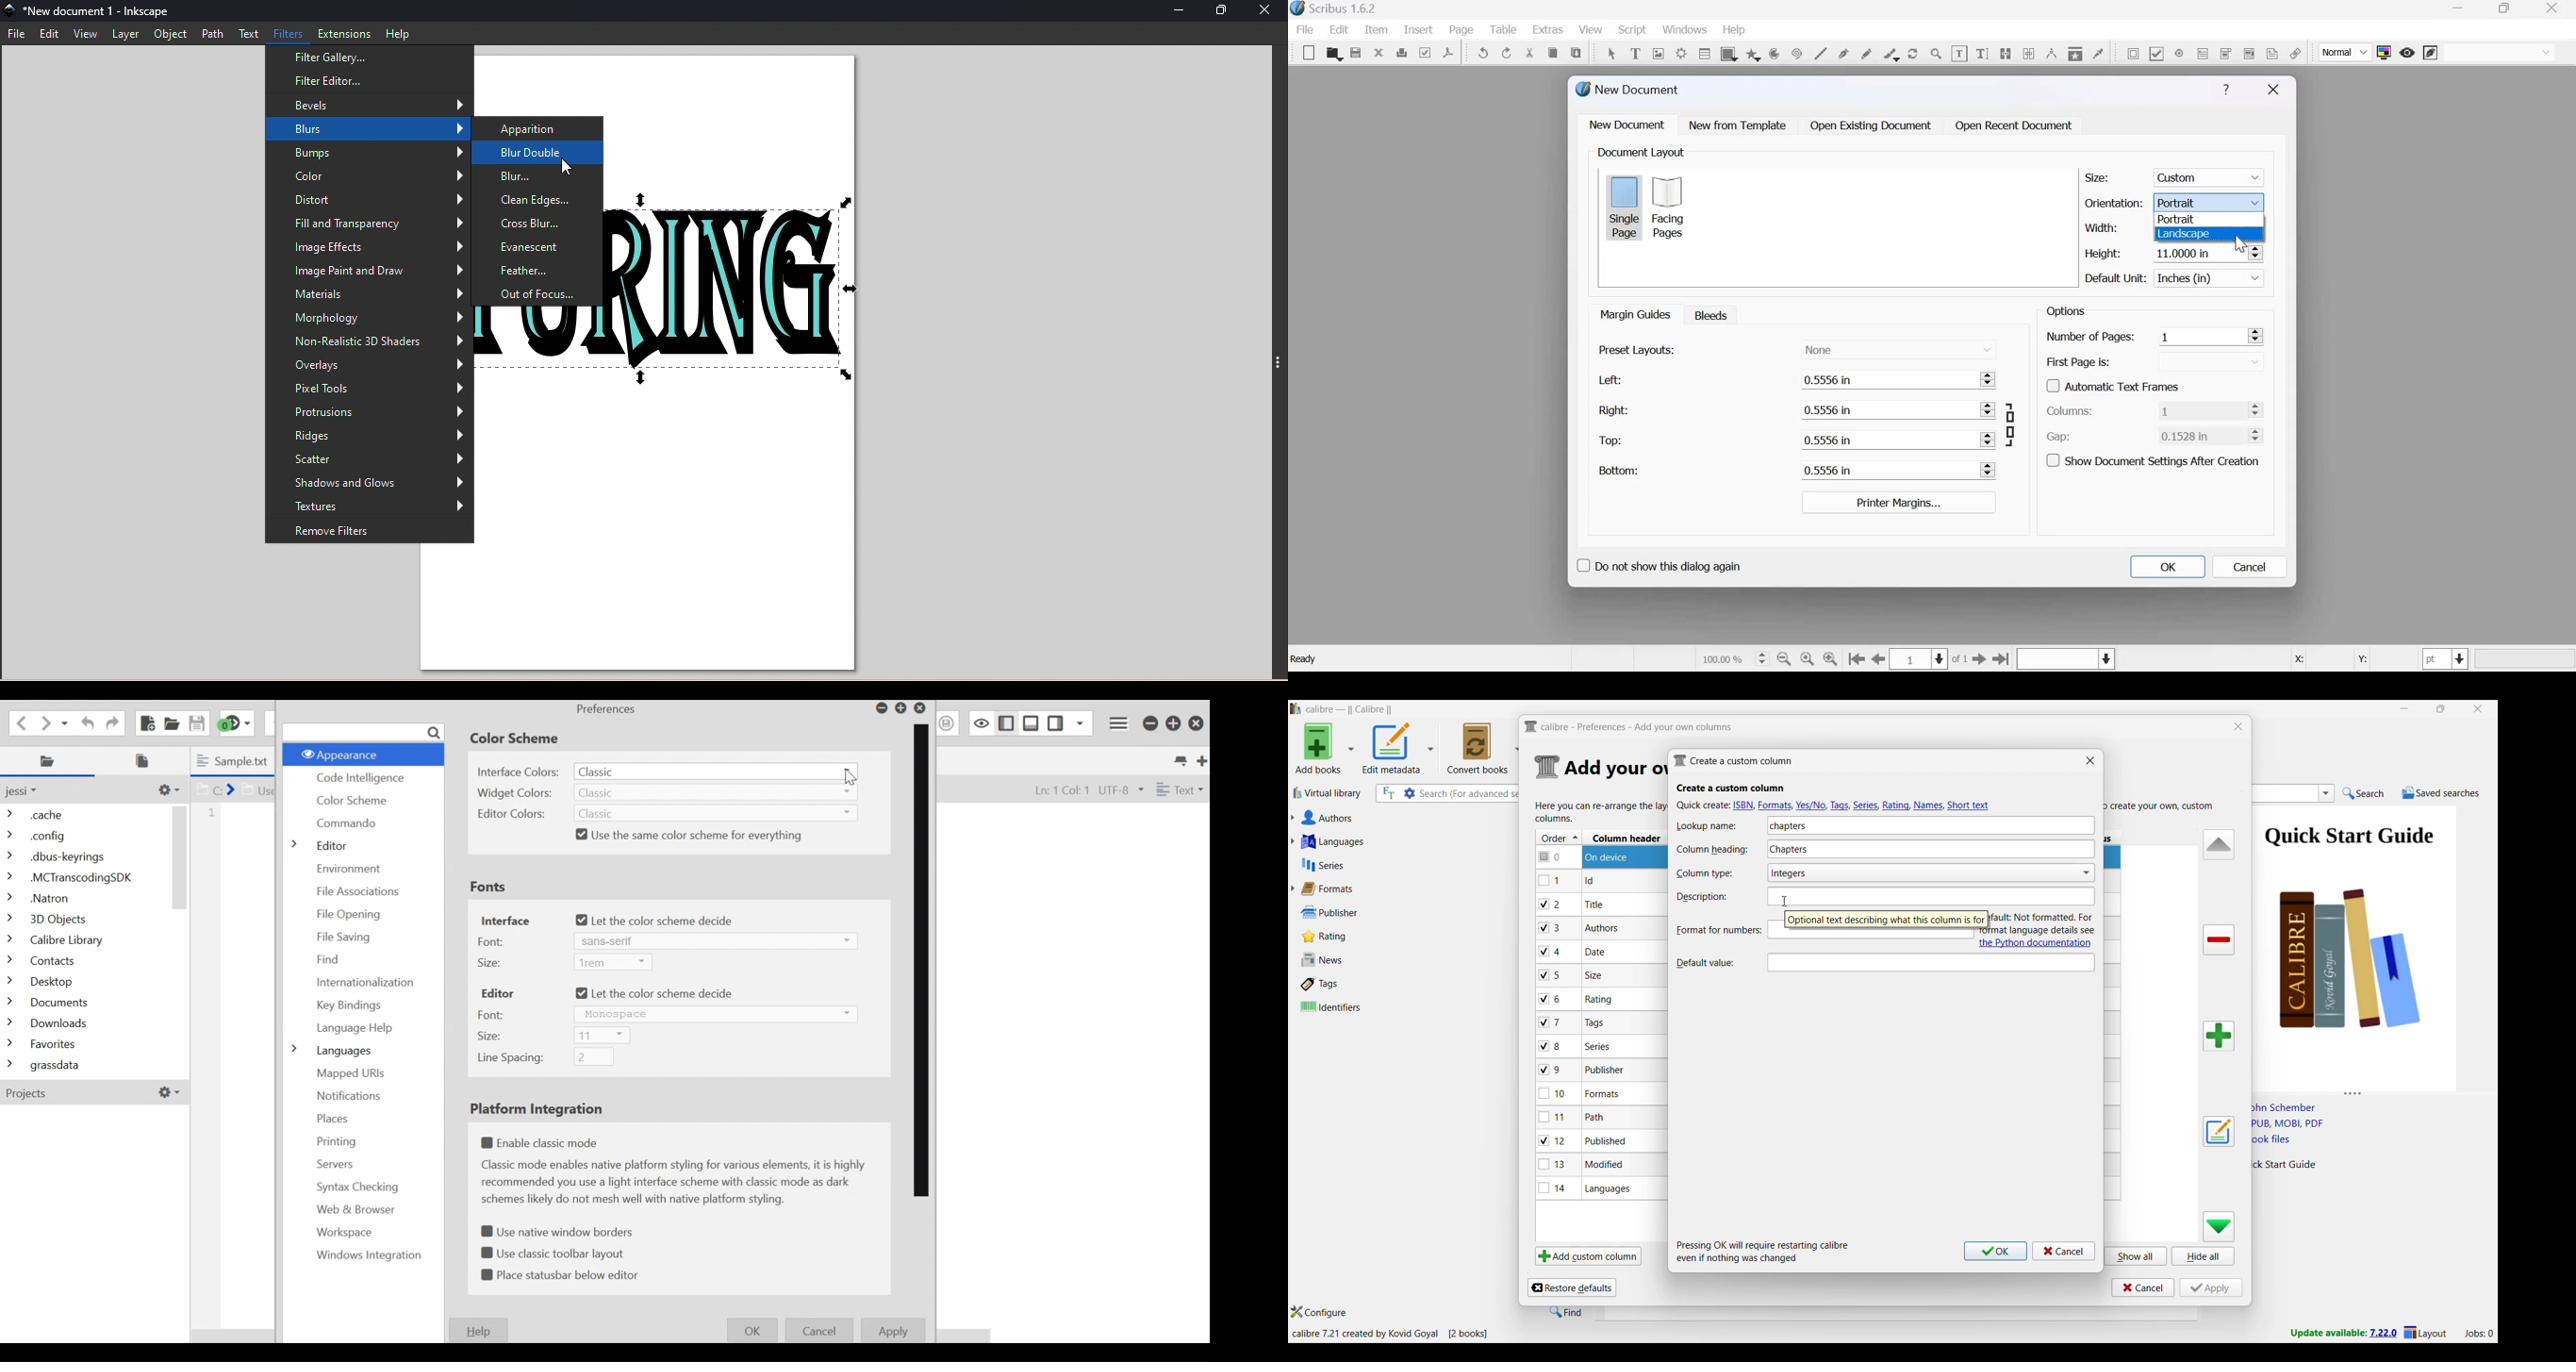  Describe the element at coordinates (1980, 659) in the screenshot. I see `go to the next page` at that location.